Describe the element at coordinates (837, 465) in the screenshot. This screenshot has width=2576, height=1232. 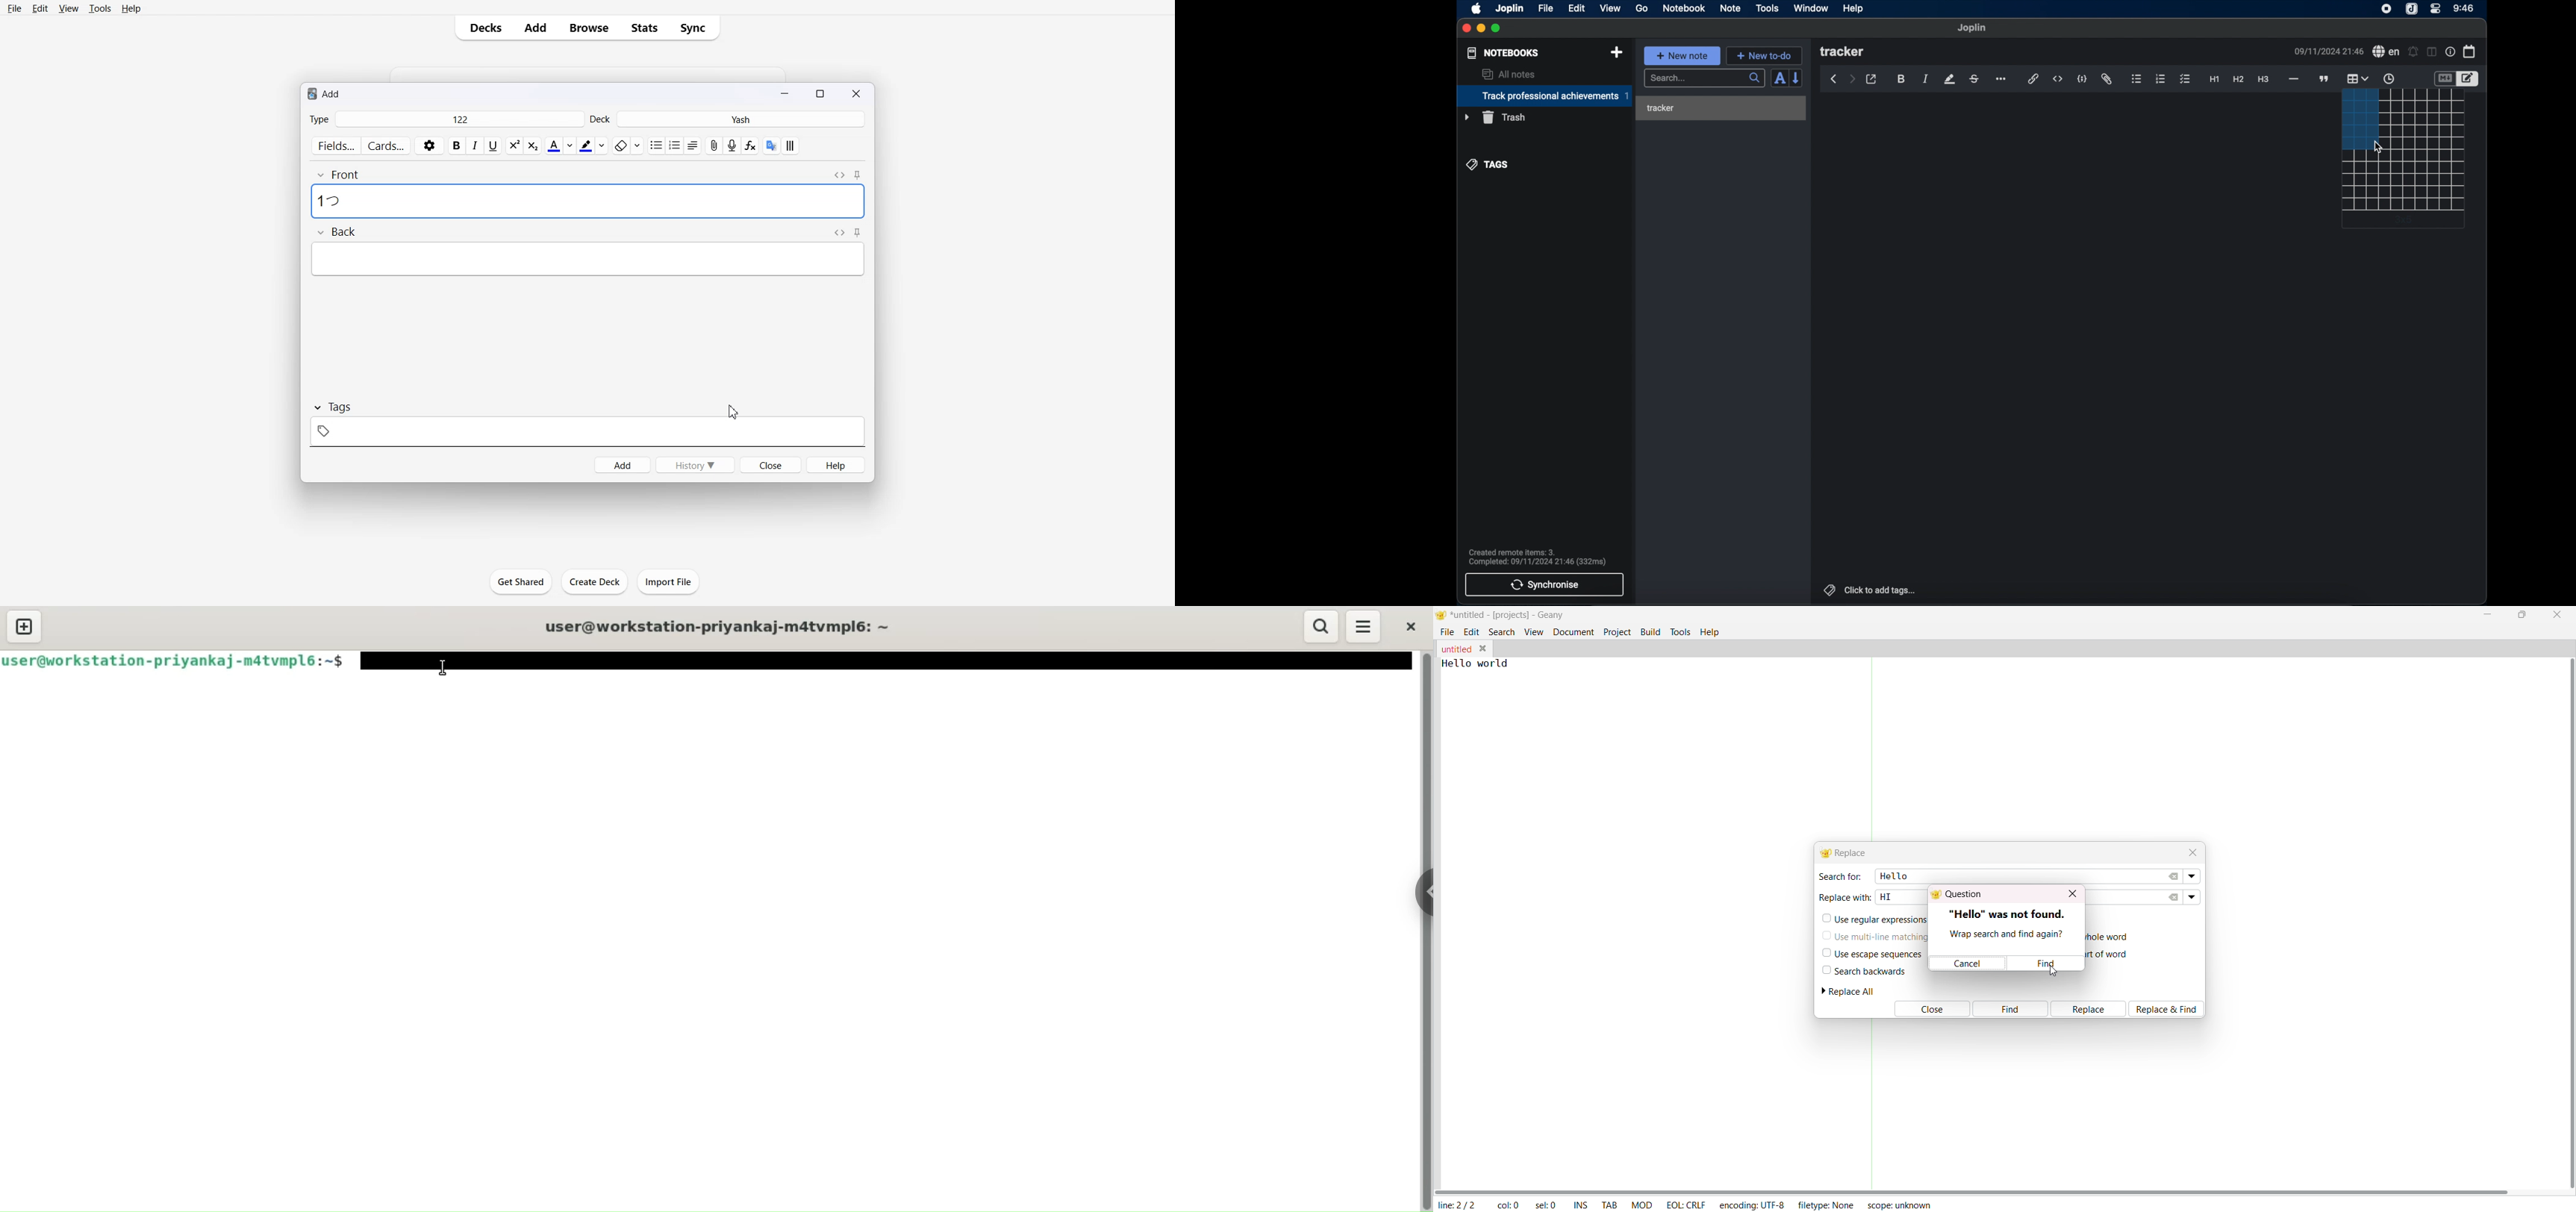
I see `Help` at that location.